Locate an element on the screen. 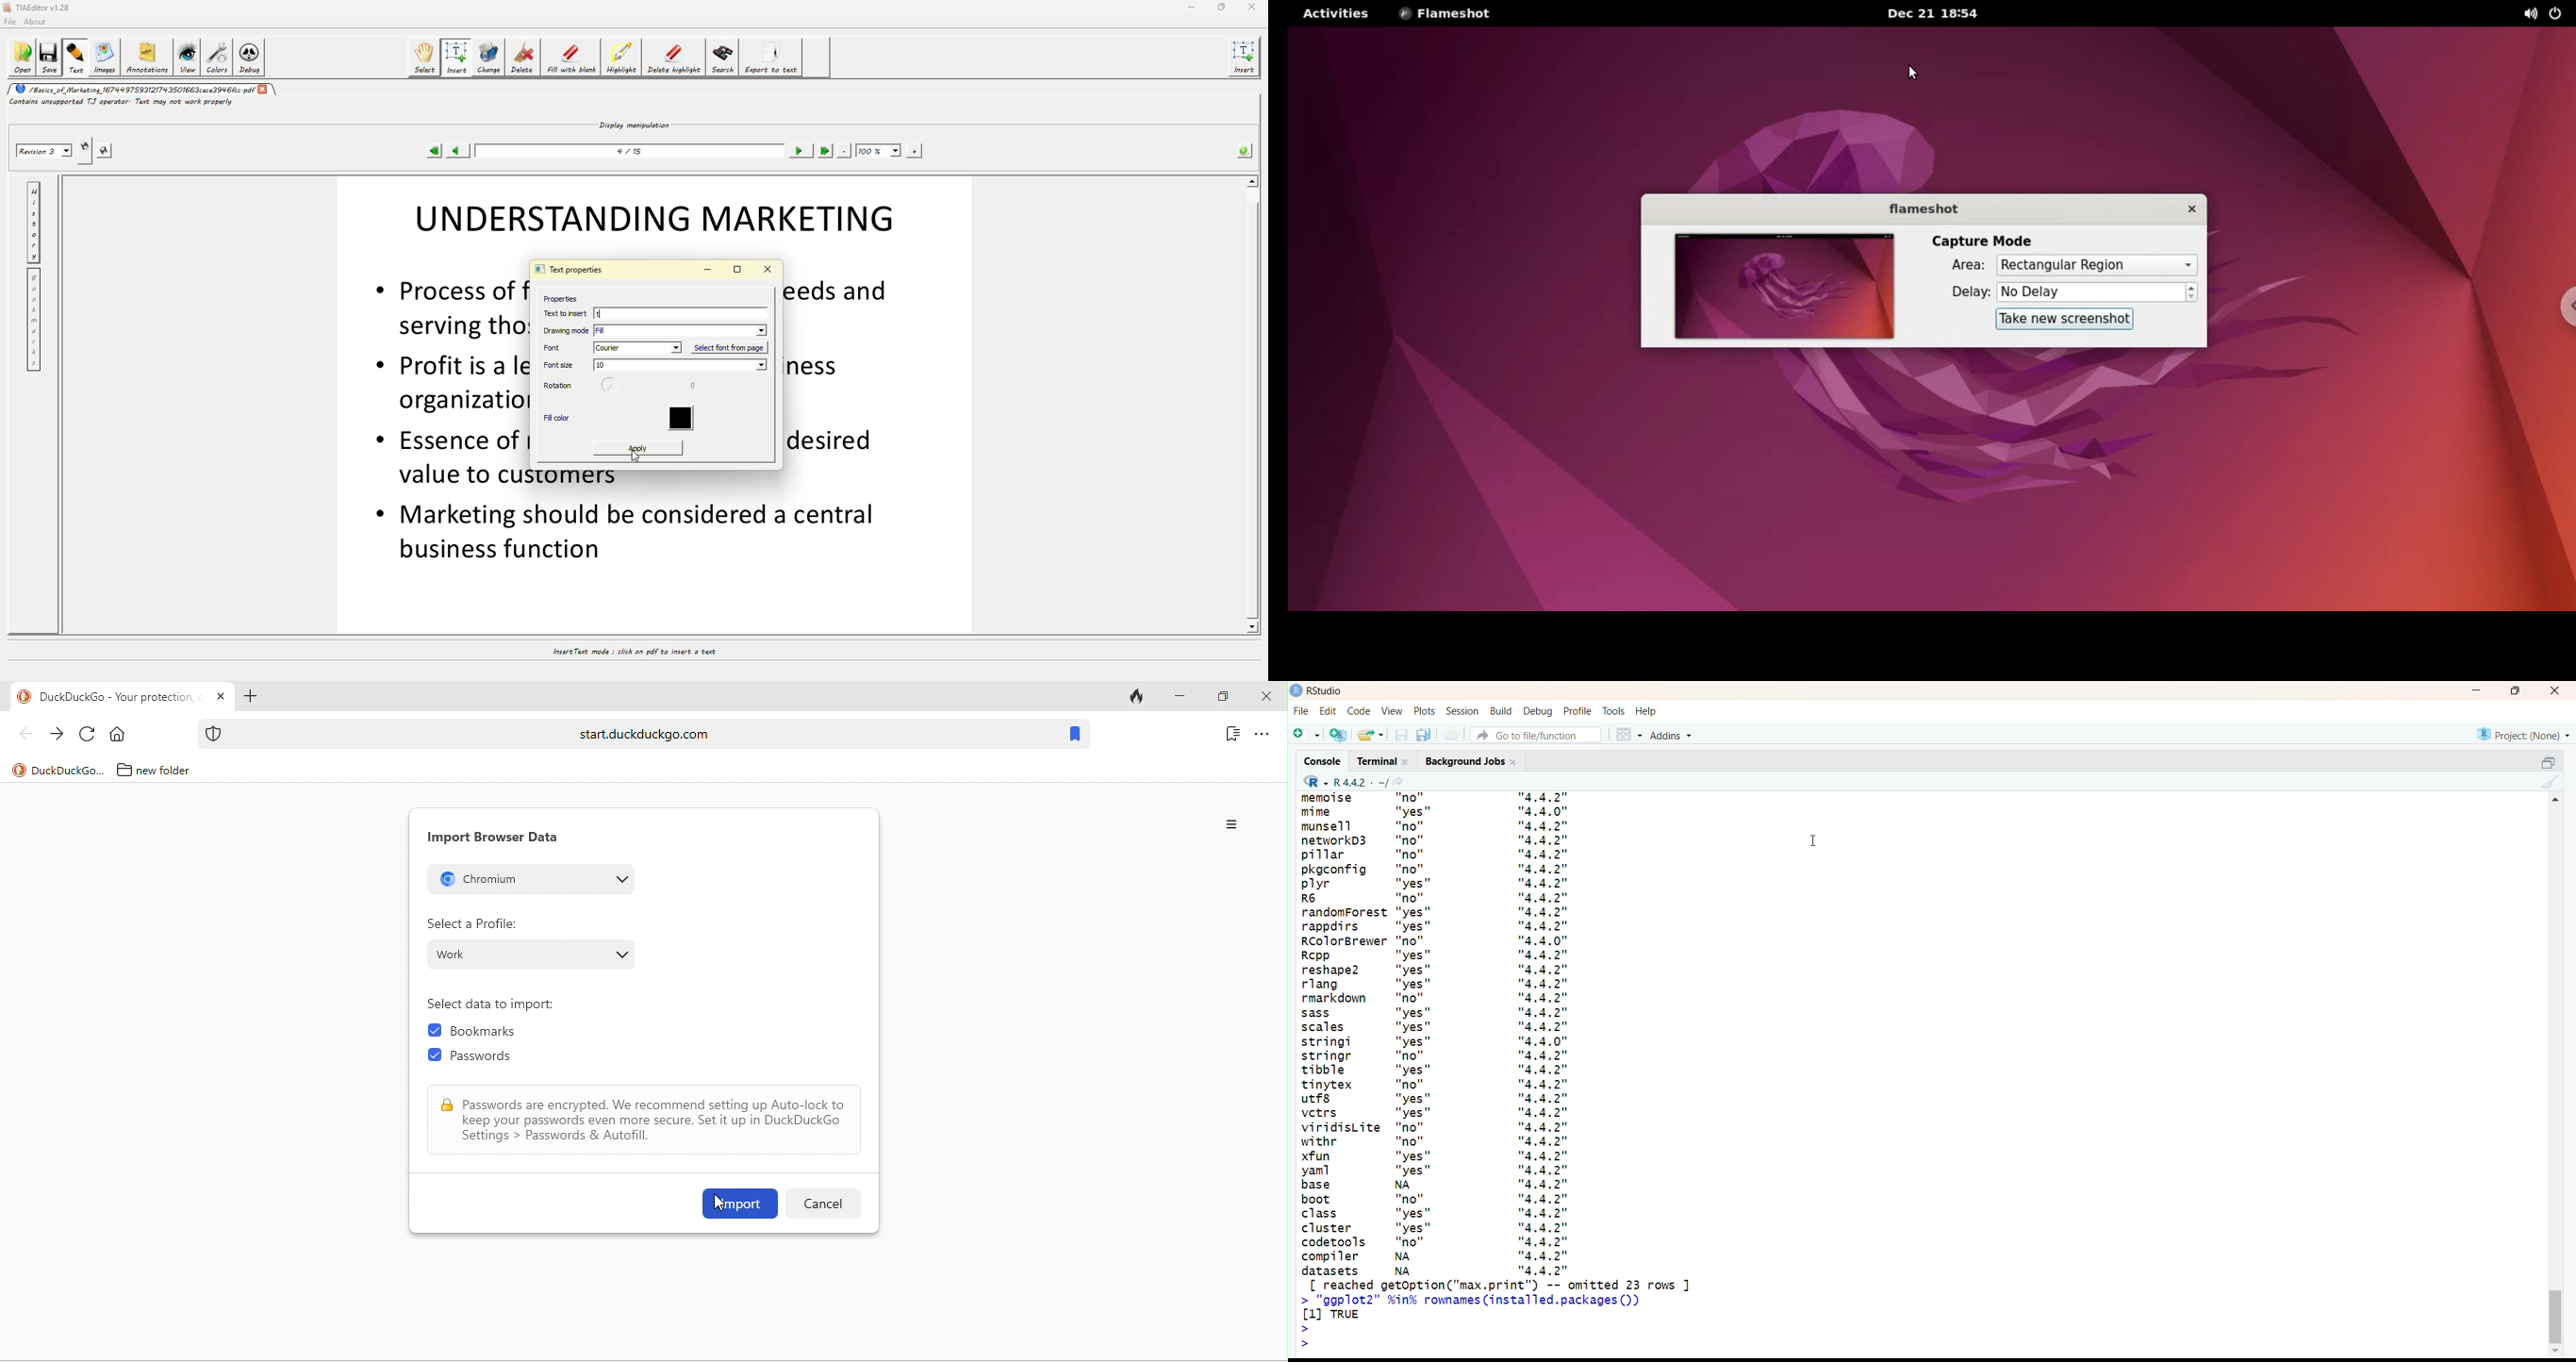  option is located at coordinates (1263, 733).